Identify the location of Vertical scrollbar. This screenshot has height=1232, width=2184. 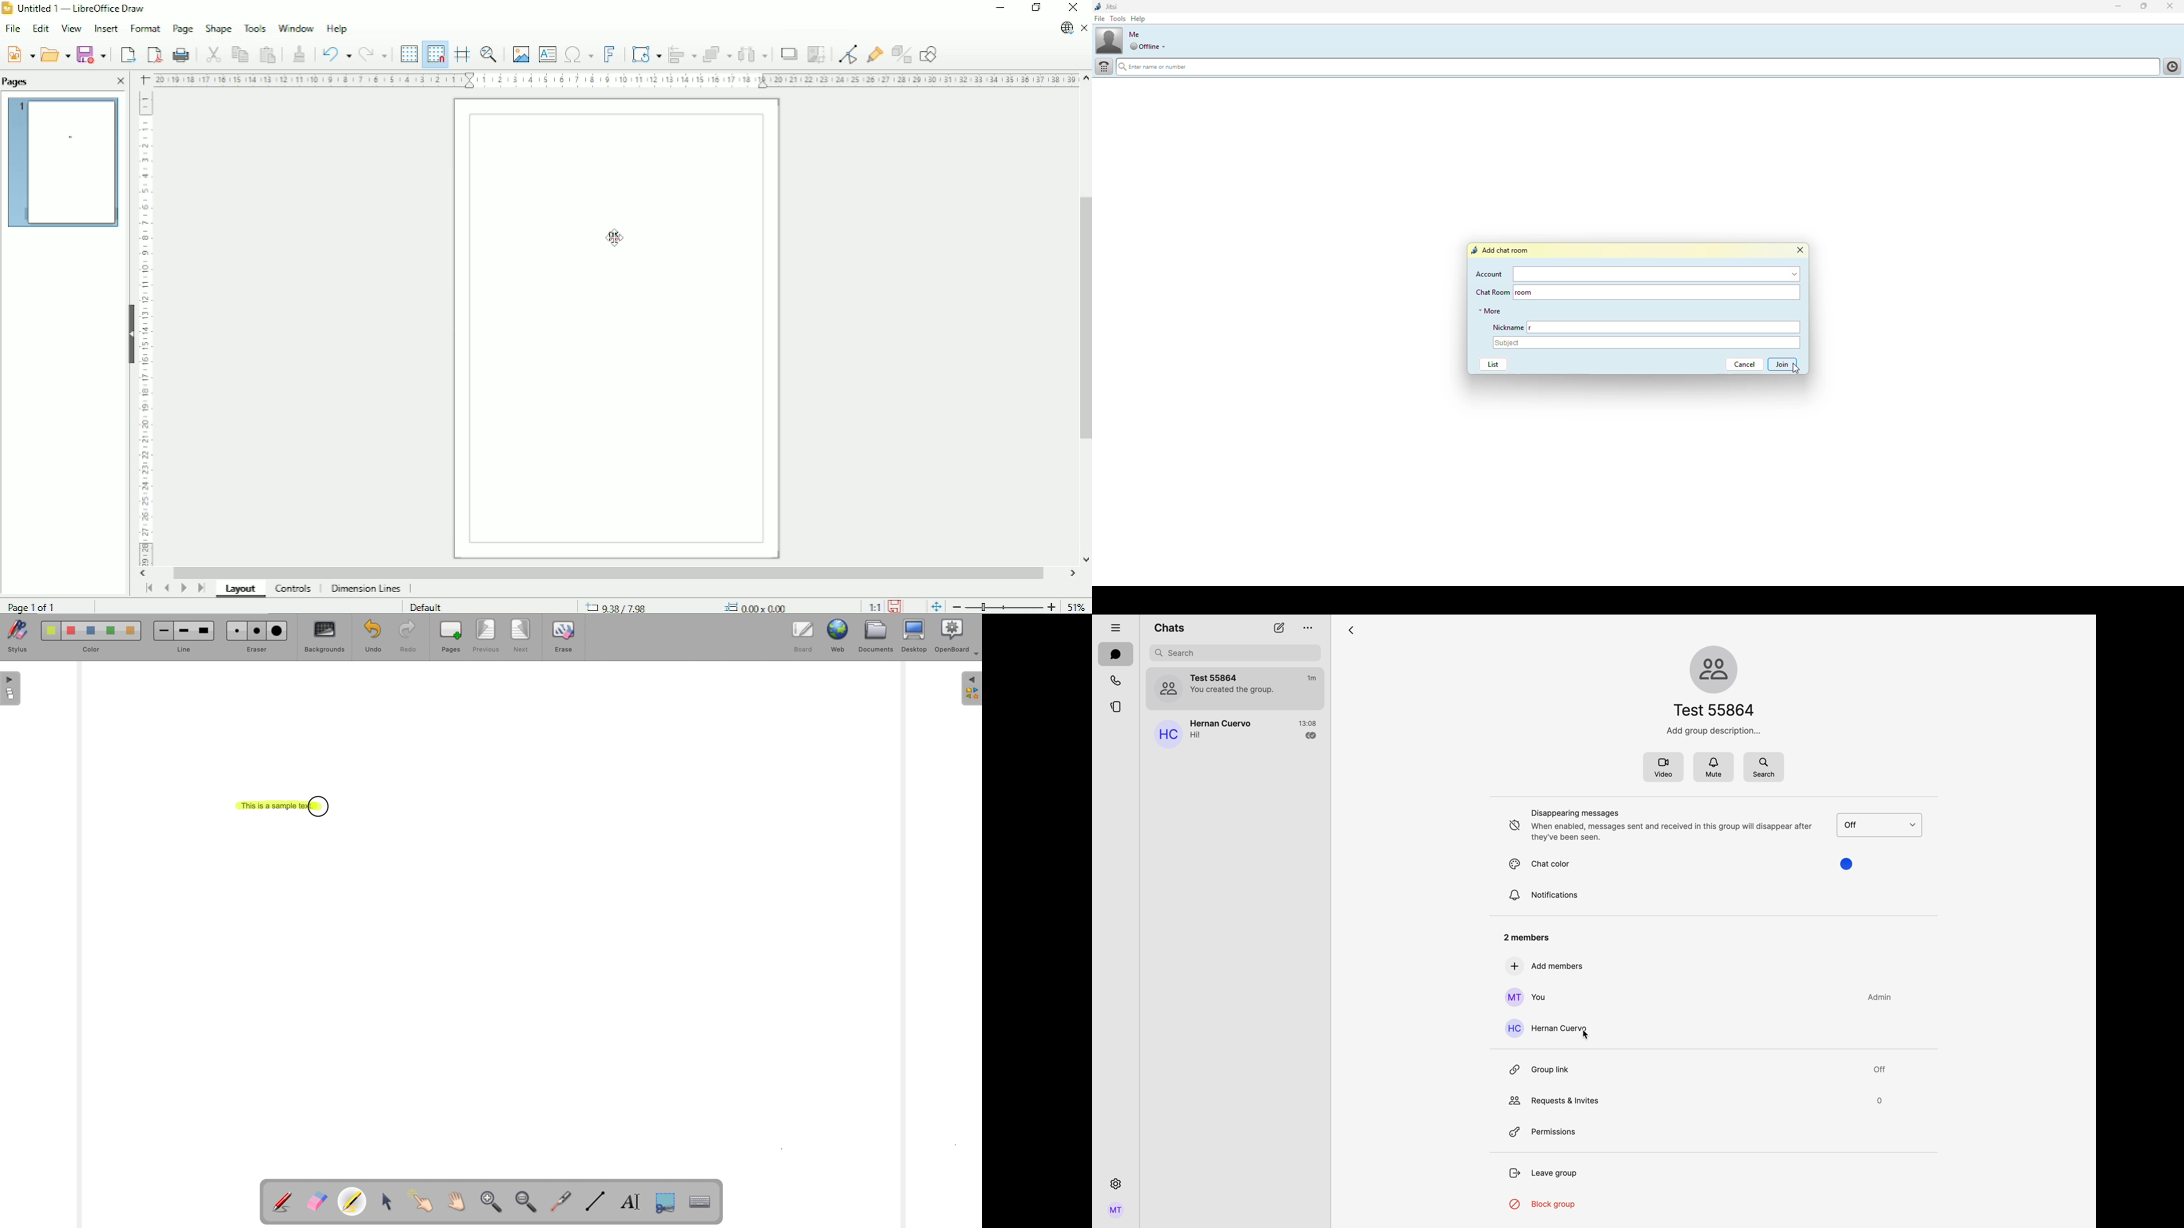
(1083, 321).